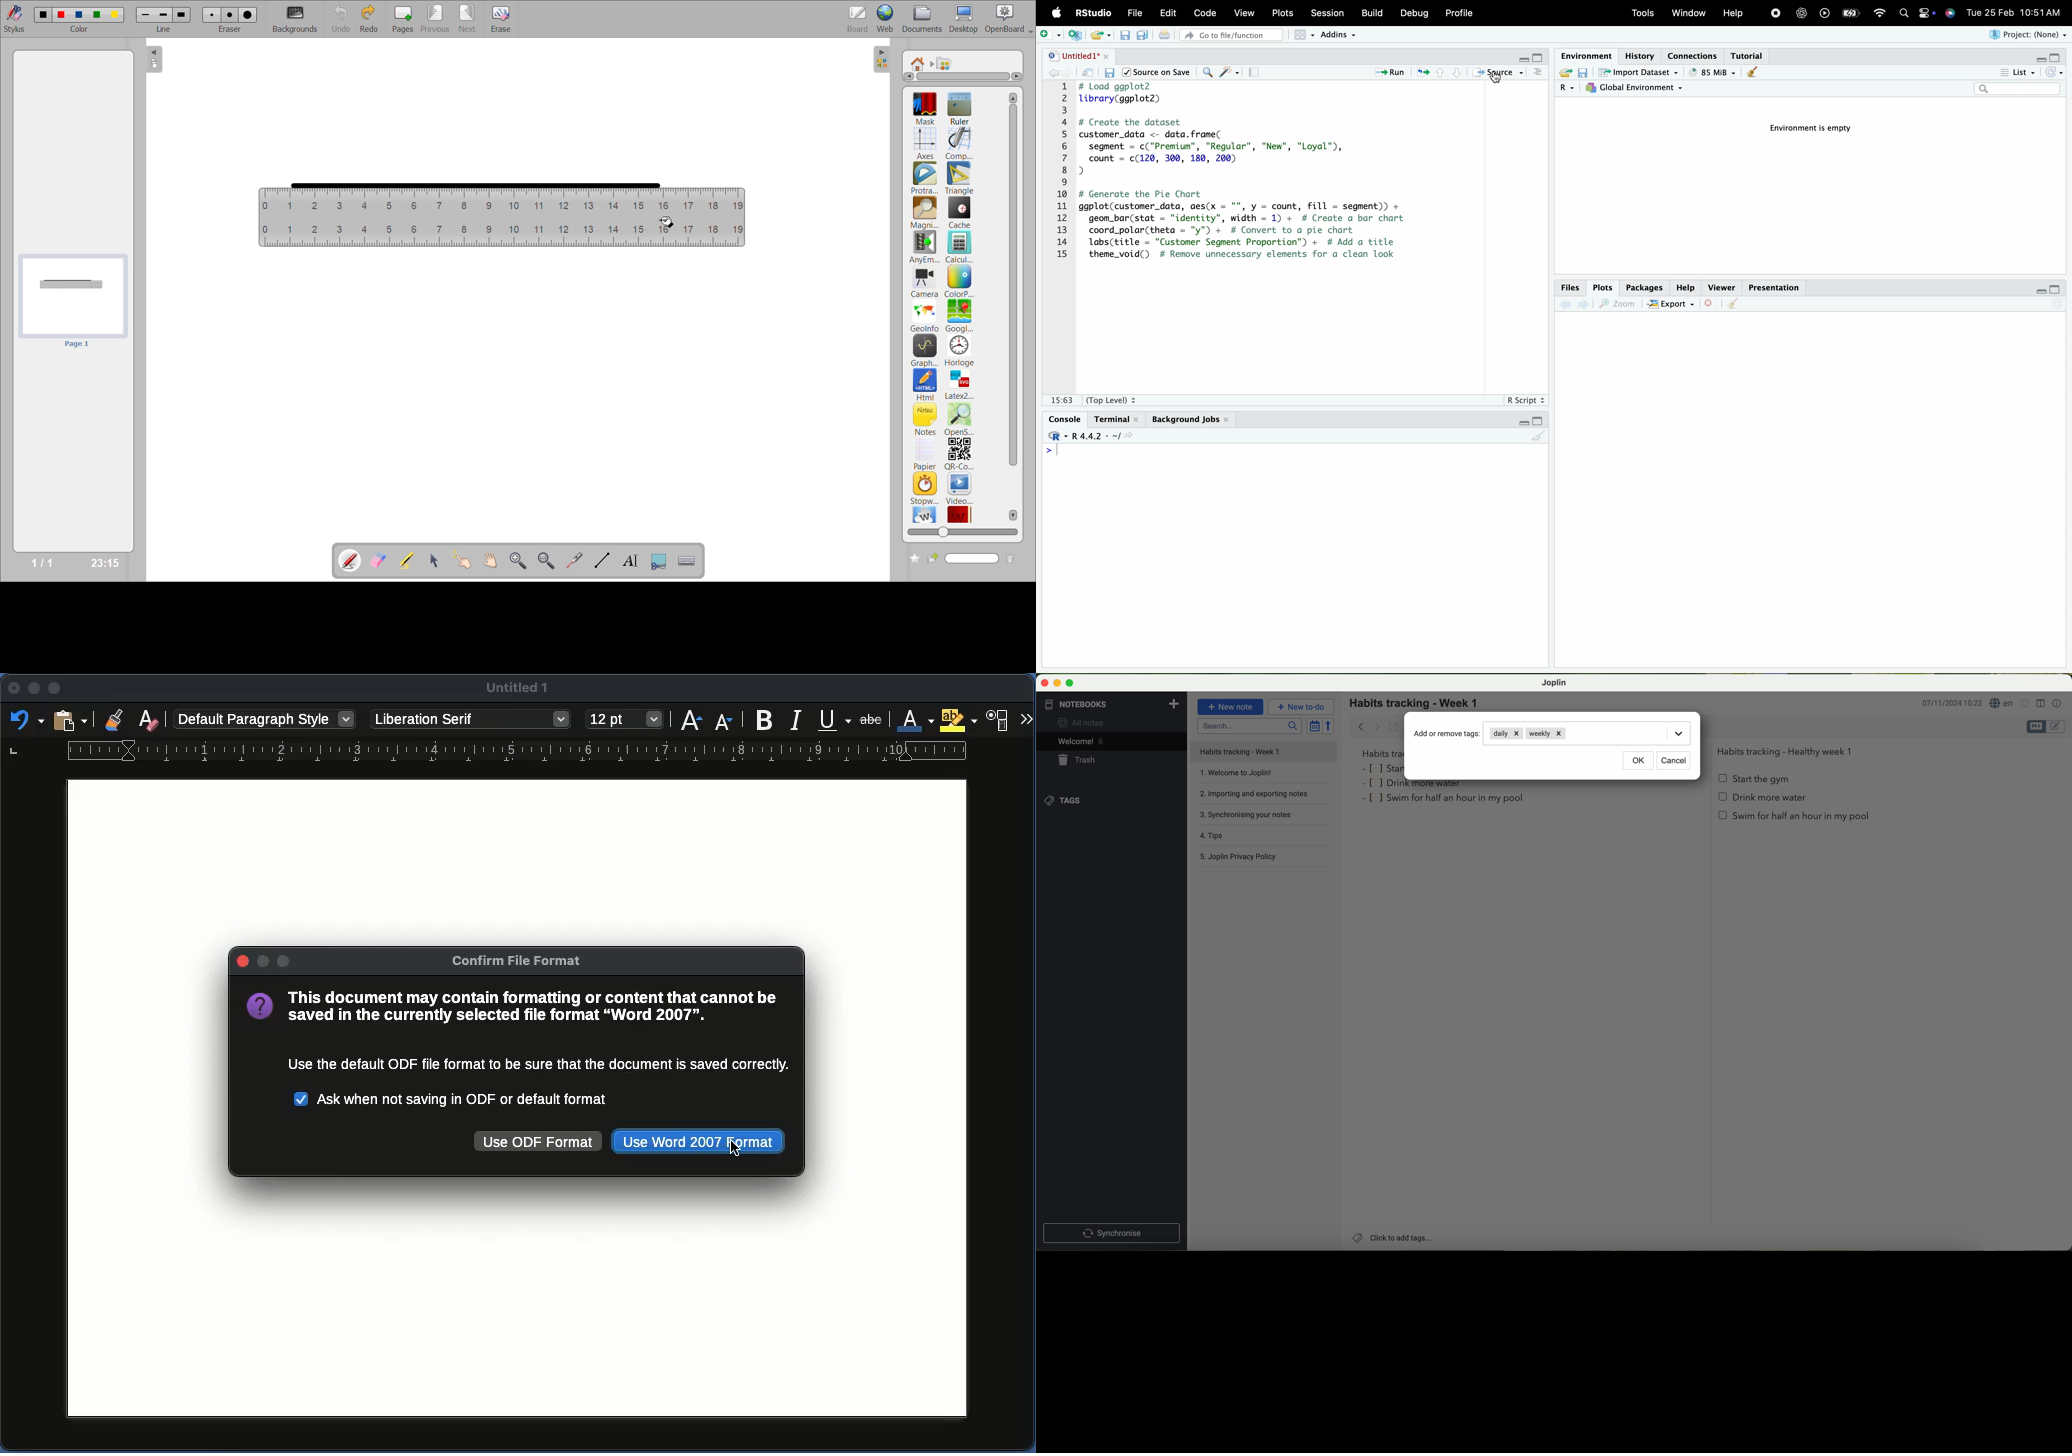 The height and width of the screenshot is (1456, 2072). What do you see at coordinates (927, 142) in the screenshot?
I see `axes` at bounding box center [927, 142].